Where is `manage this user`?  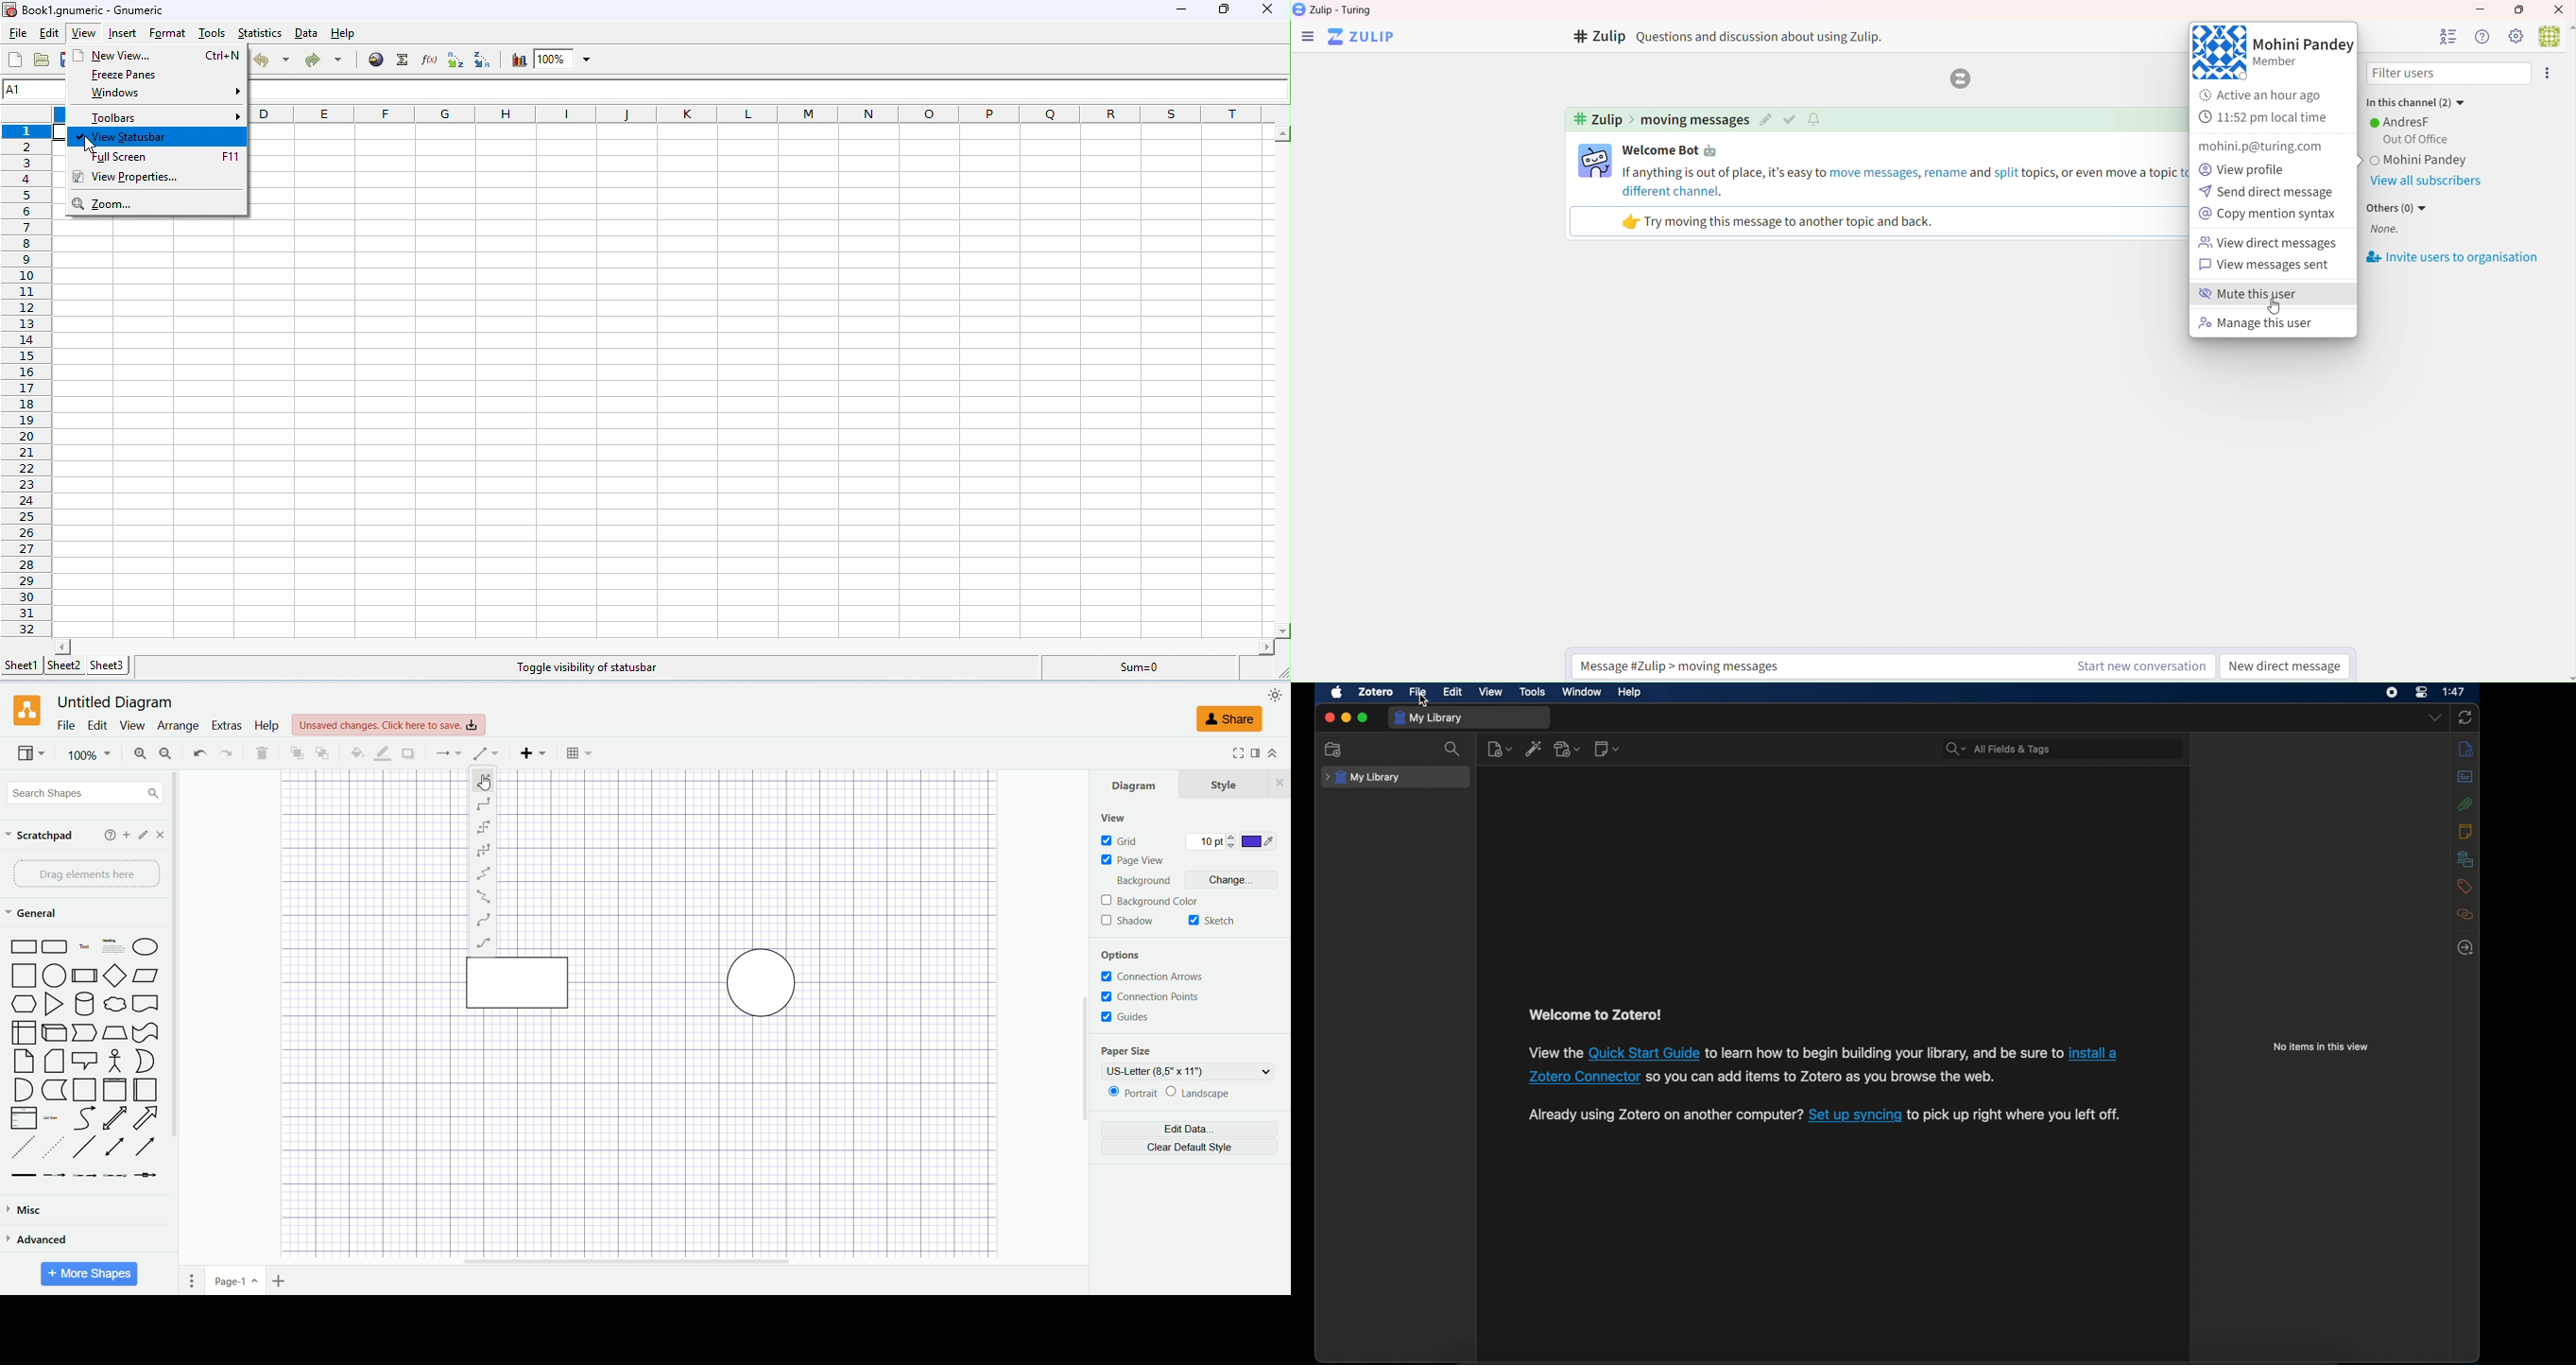 manage this user is located at coordinates (2256, 324).